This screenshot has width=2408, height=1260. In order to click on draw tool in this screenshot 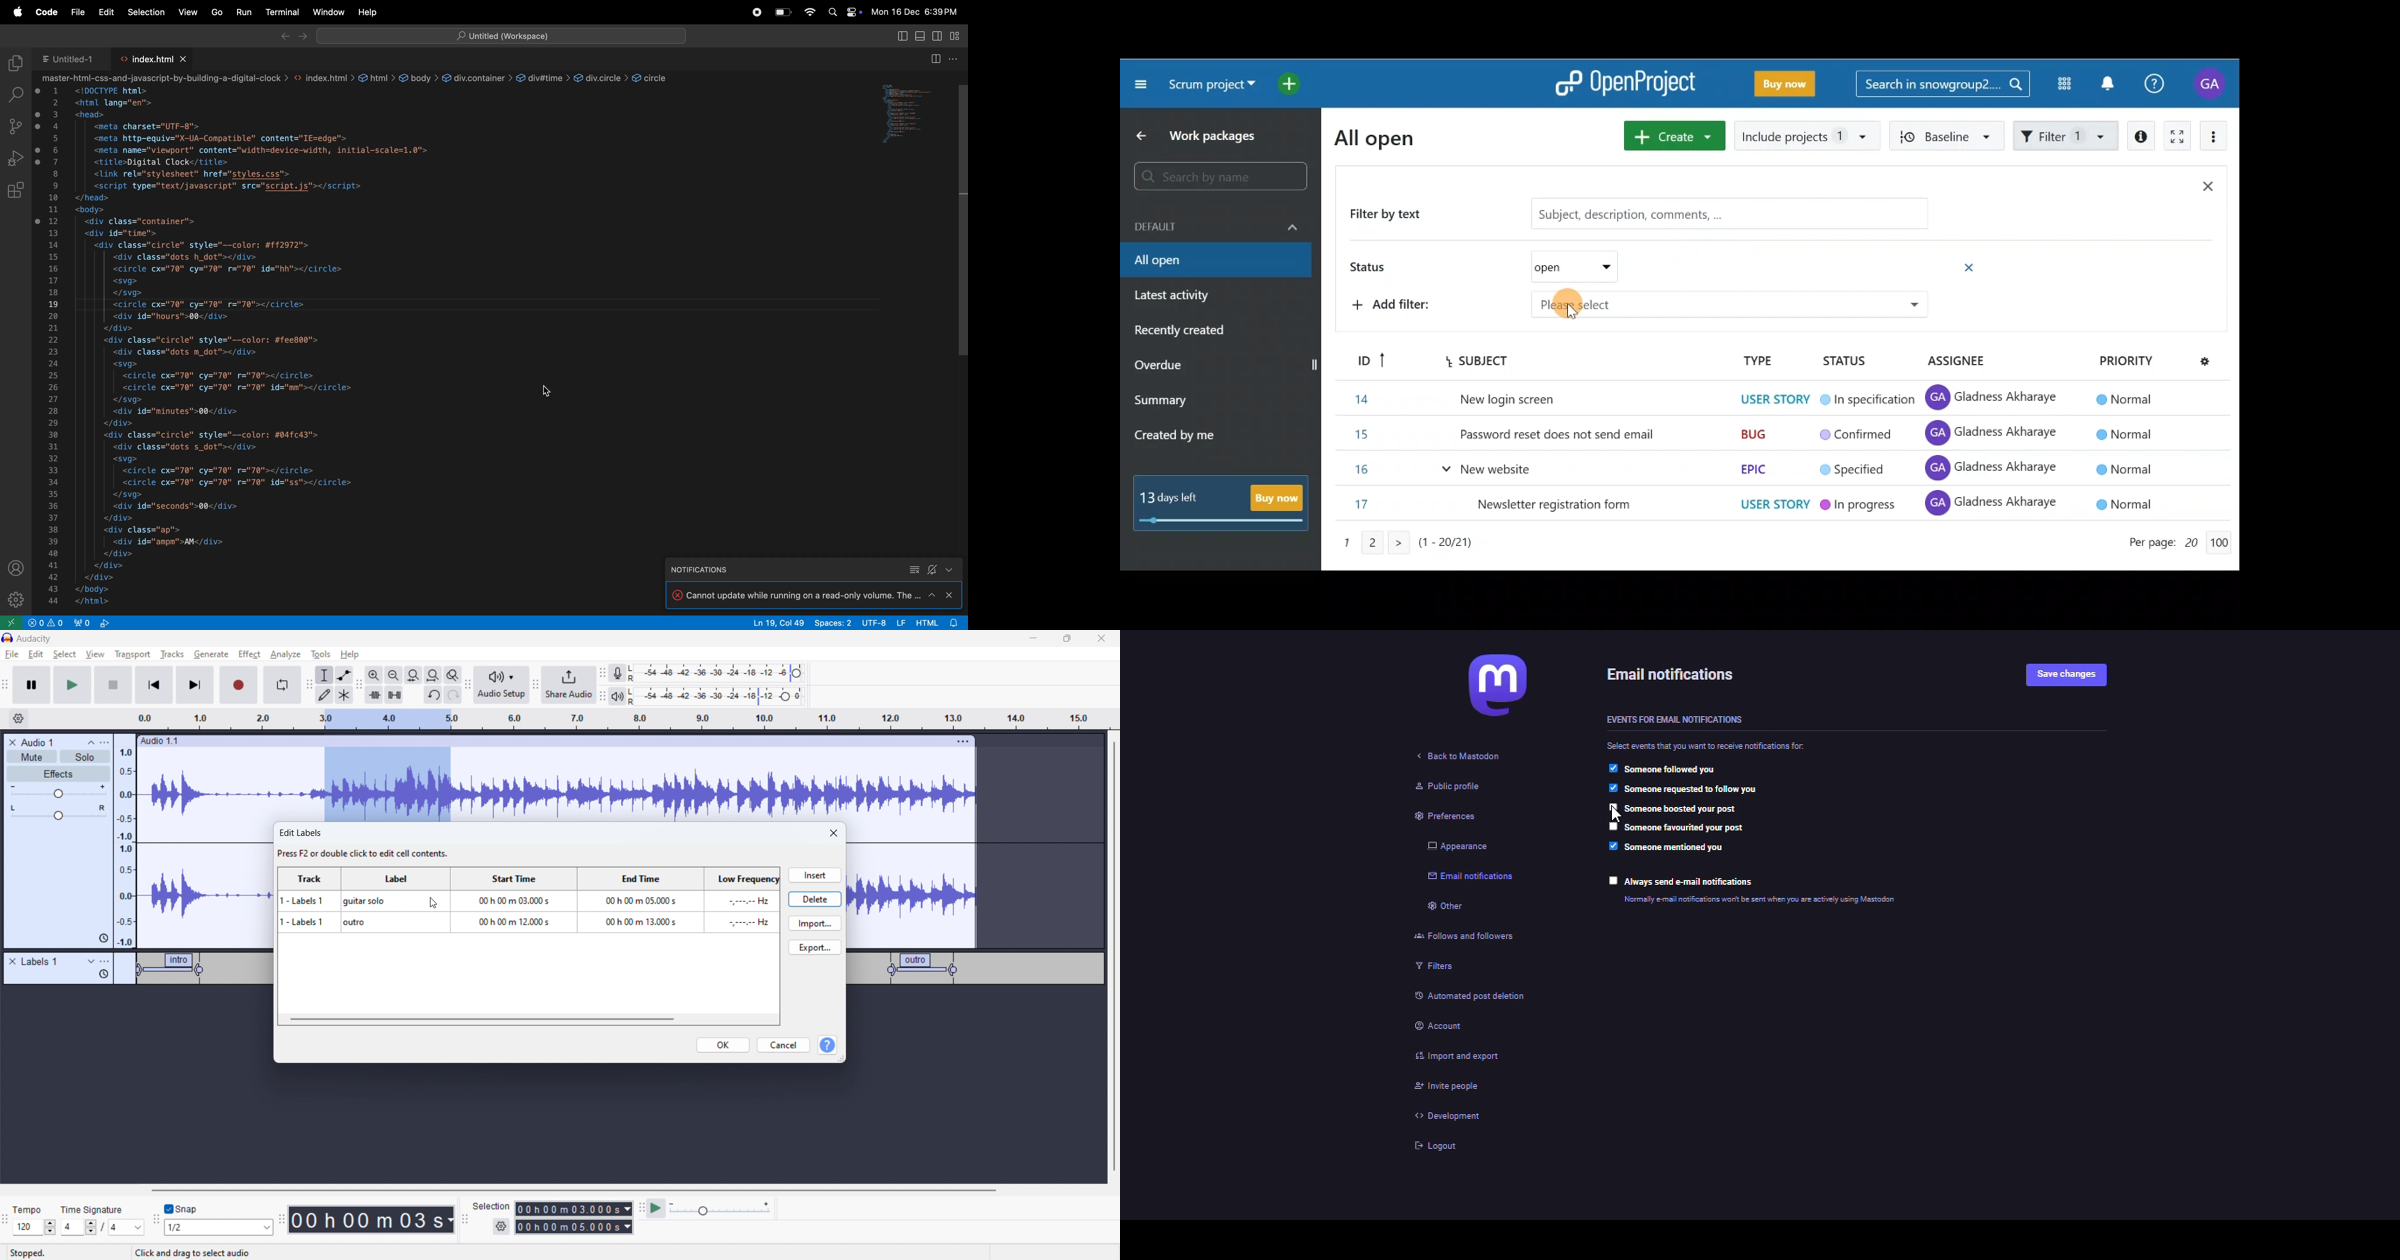, I will do `click(324, 694)`.